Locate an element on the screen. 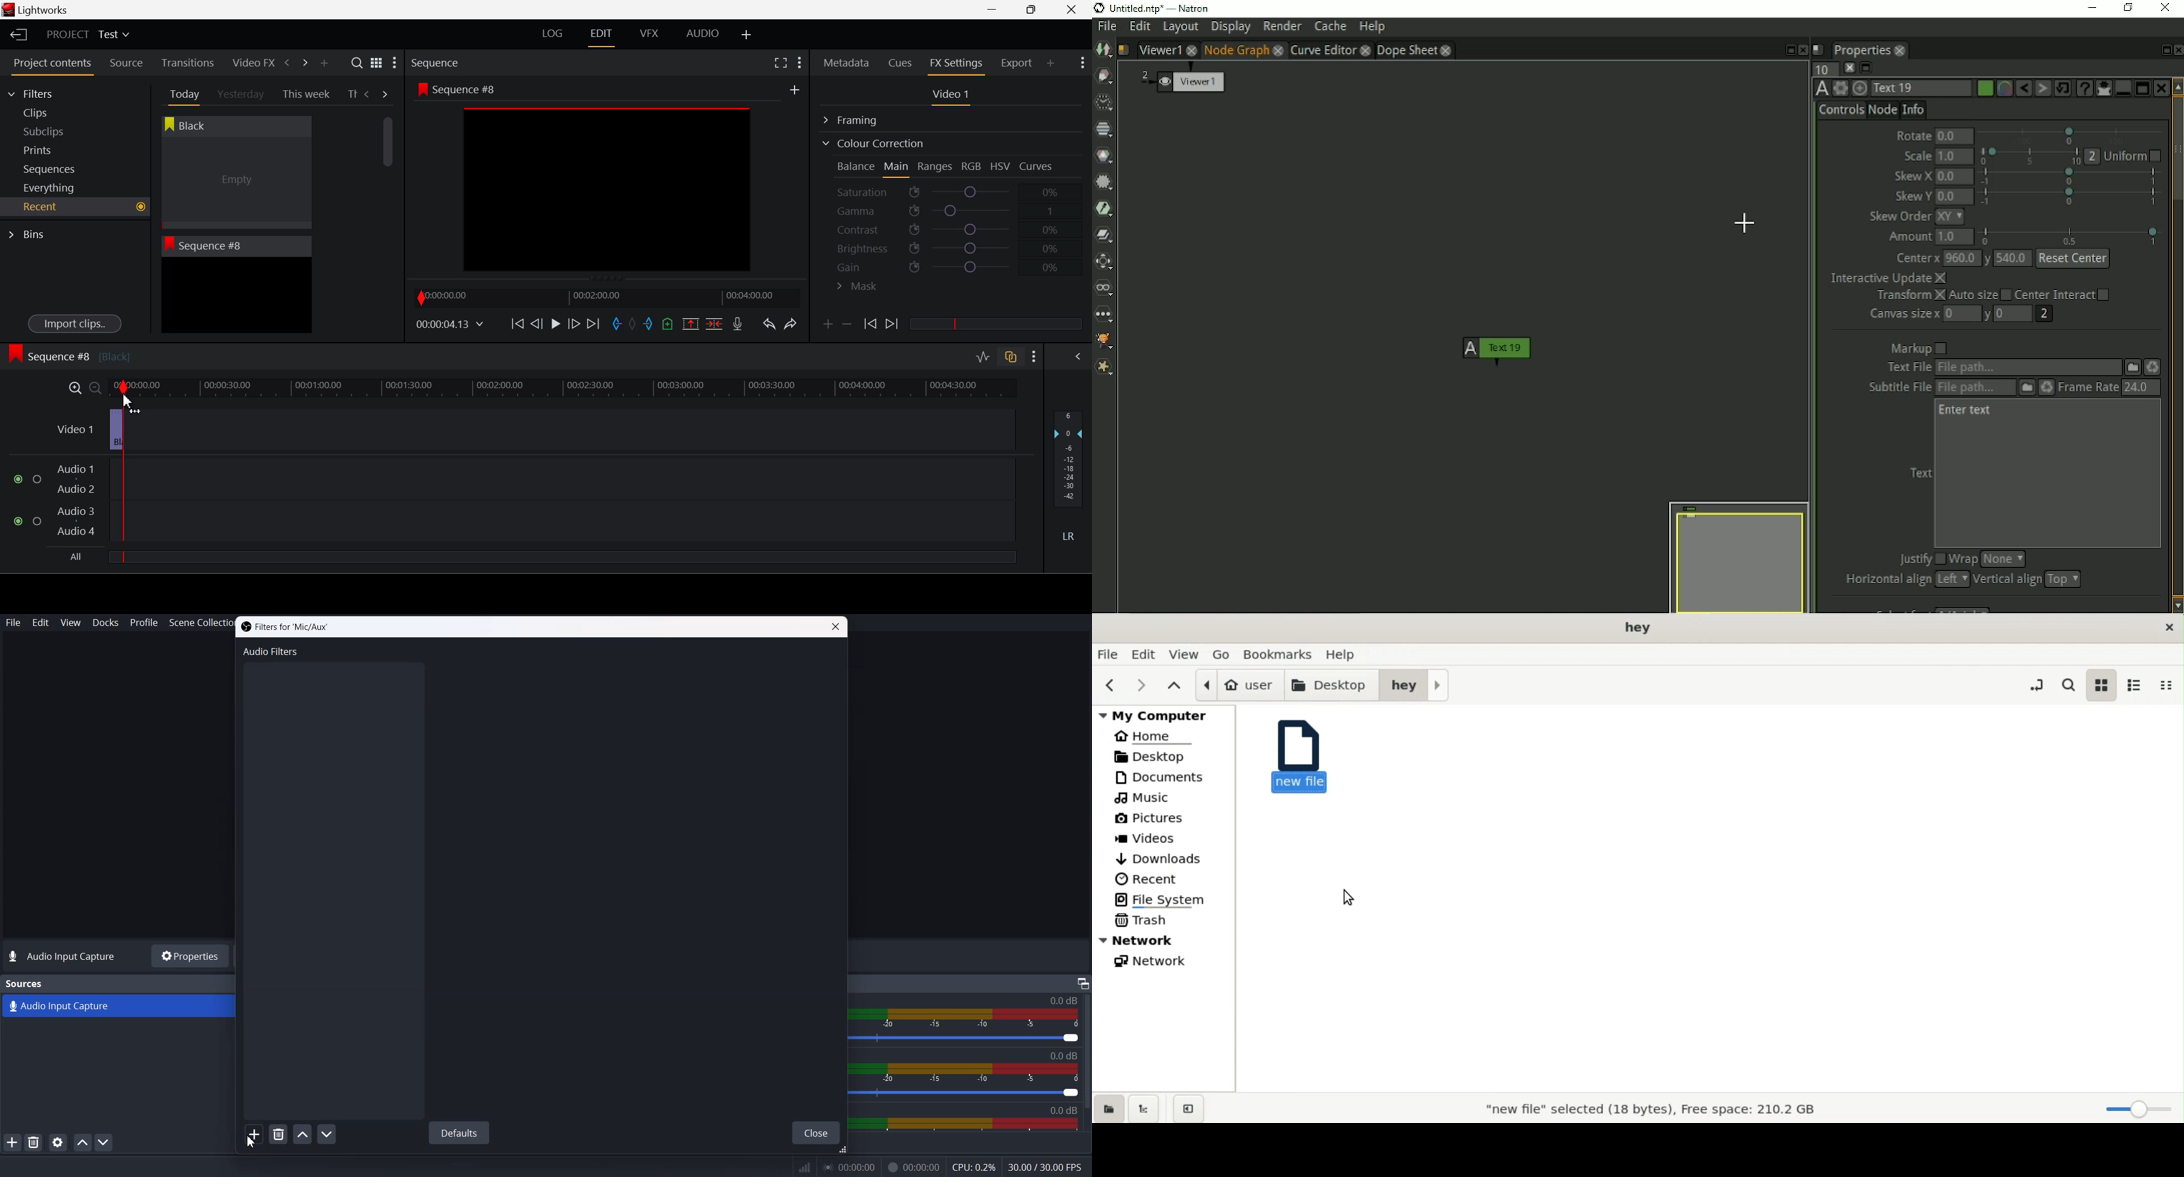 The width and height of the screenshot is (2184, 1204). AUDIO Layout is located at coordinates (702, 33).